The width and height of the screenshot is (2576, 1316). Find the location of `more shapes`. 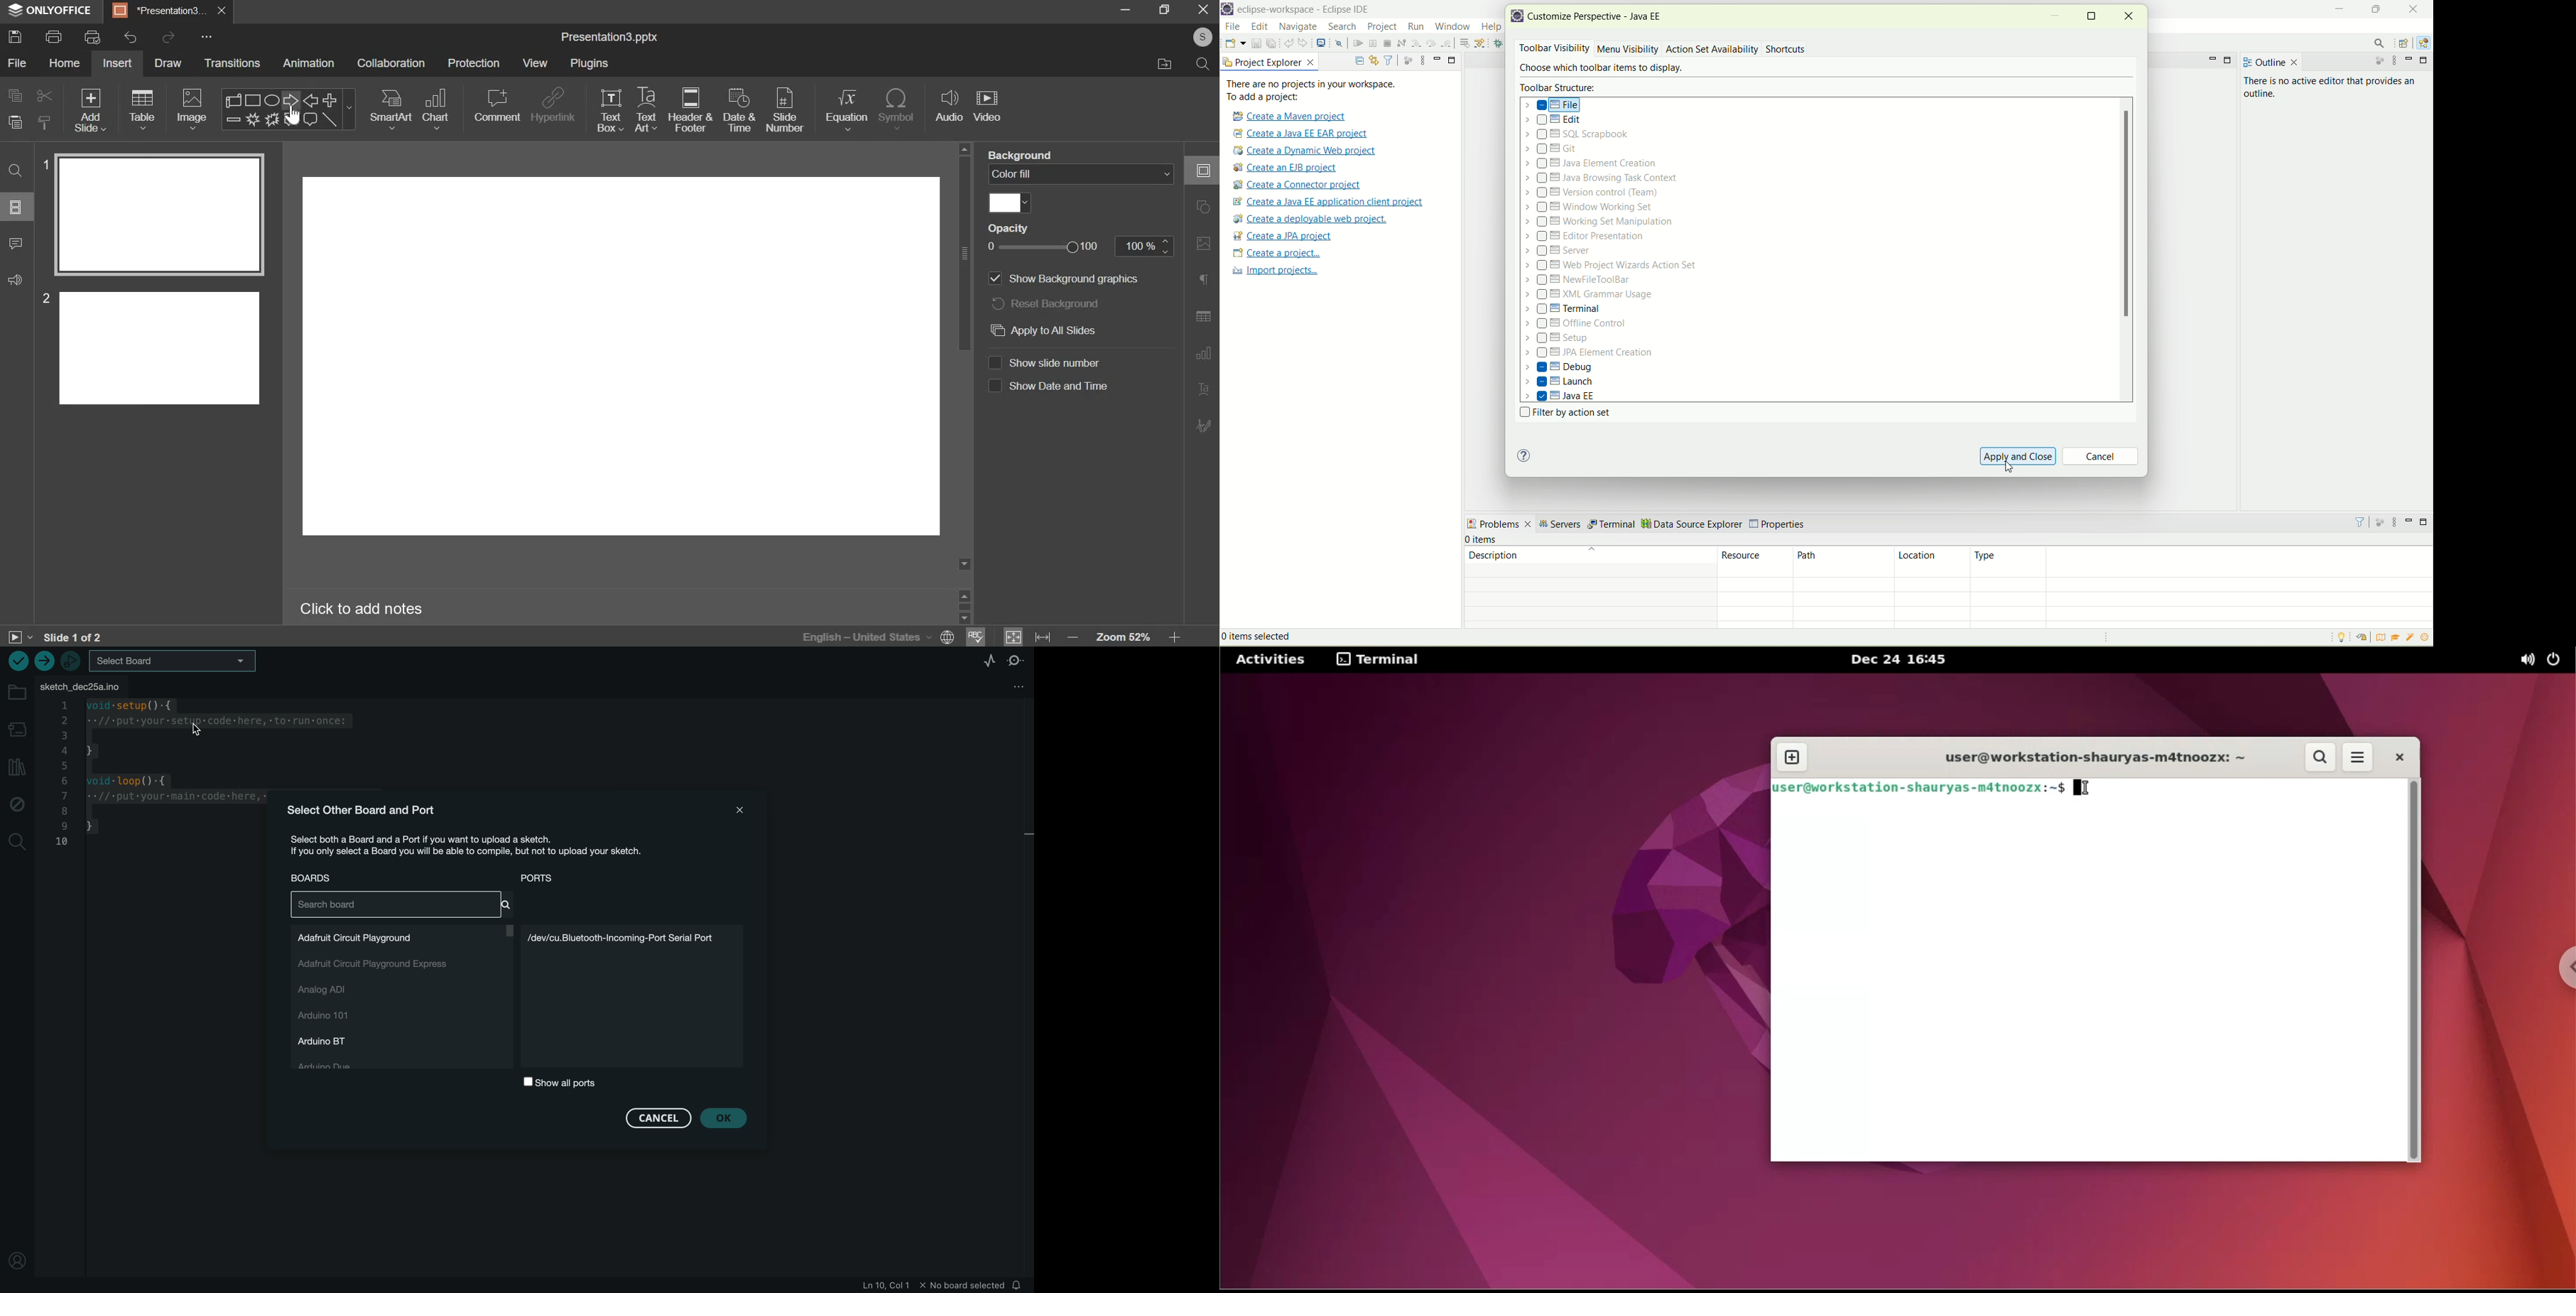

more shapes is located at coordinates (351, 111).